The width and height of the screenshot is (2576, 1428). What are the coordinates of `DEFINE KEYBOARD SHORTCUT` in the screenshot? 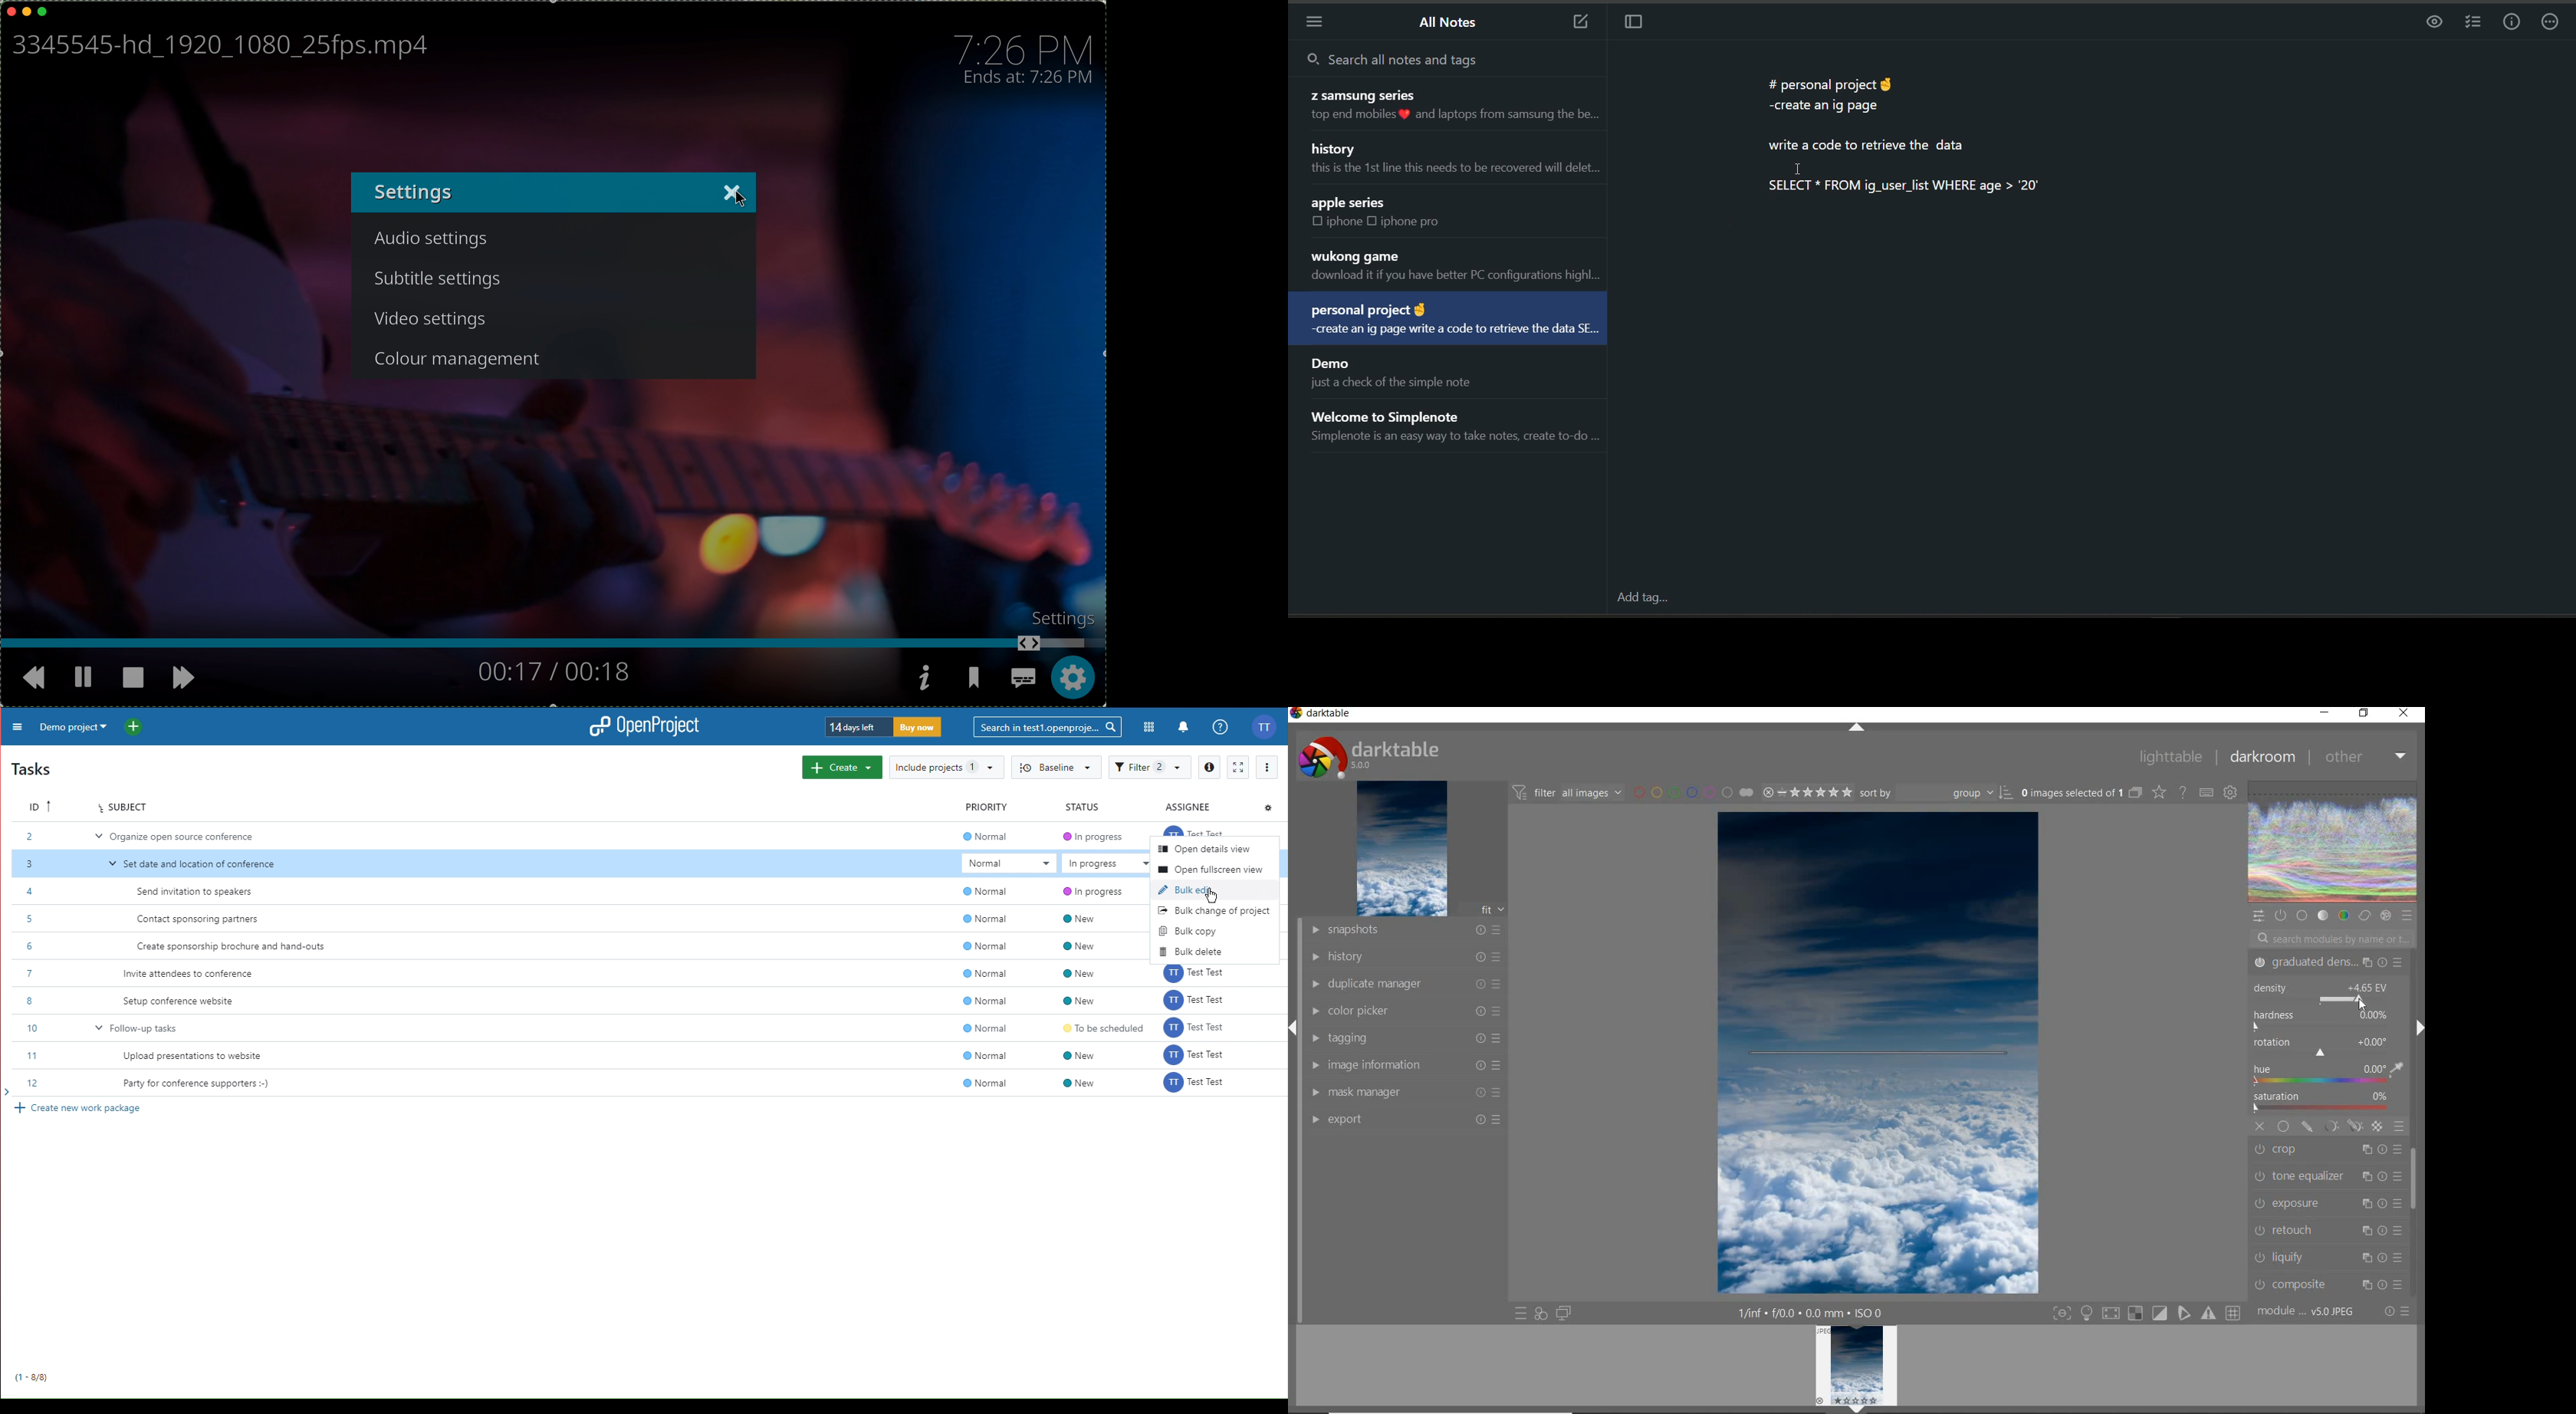 It's located at (2207, 794).